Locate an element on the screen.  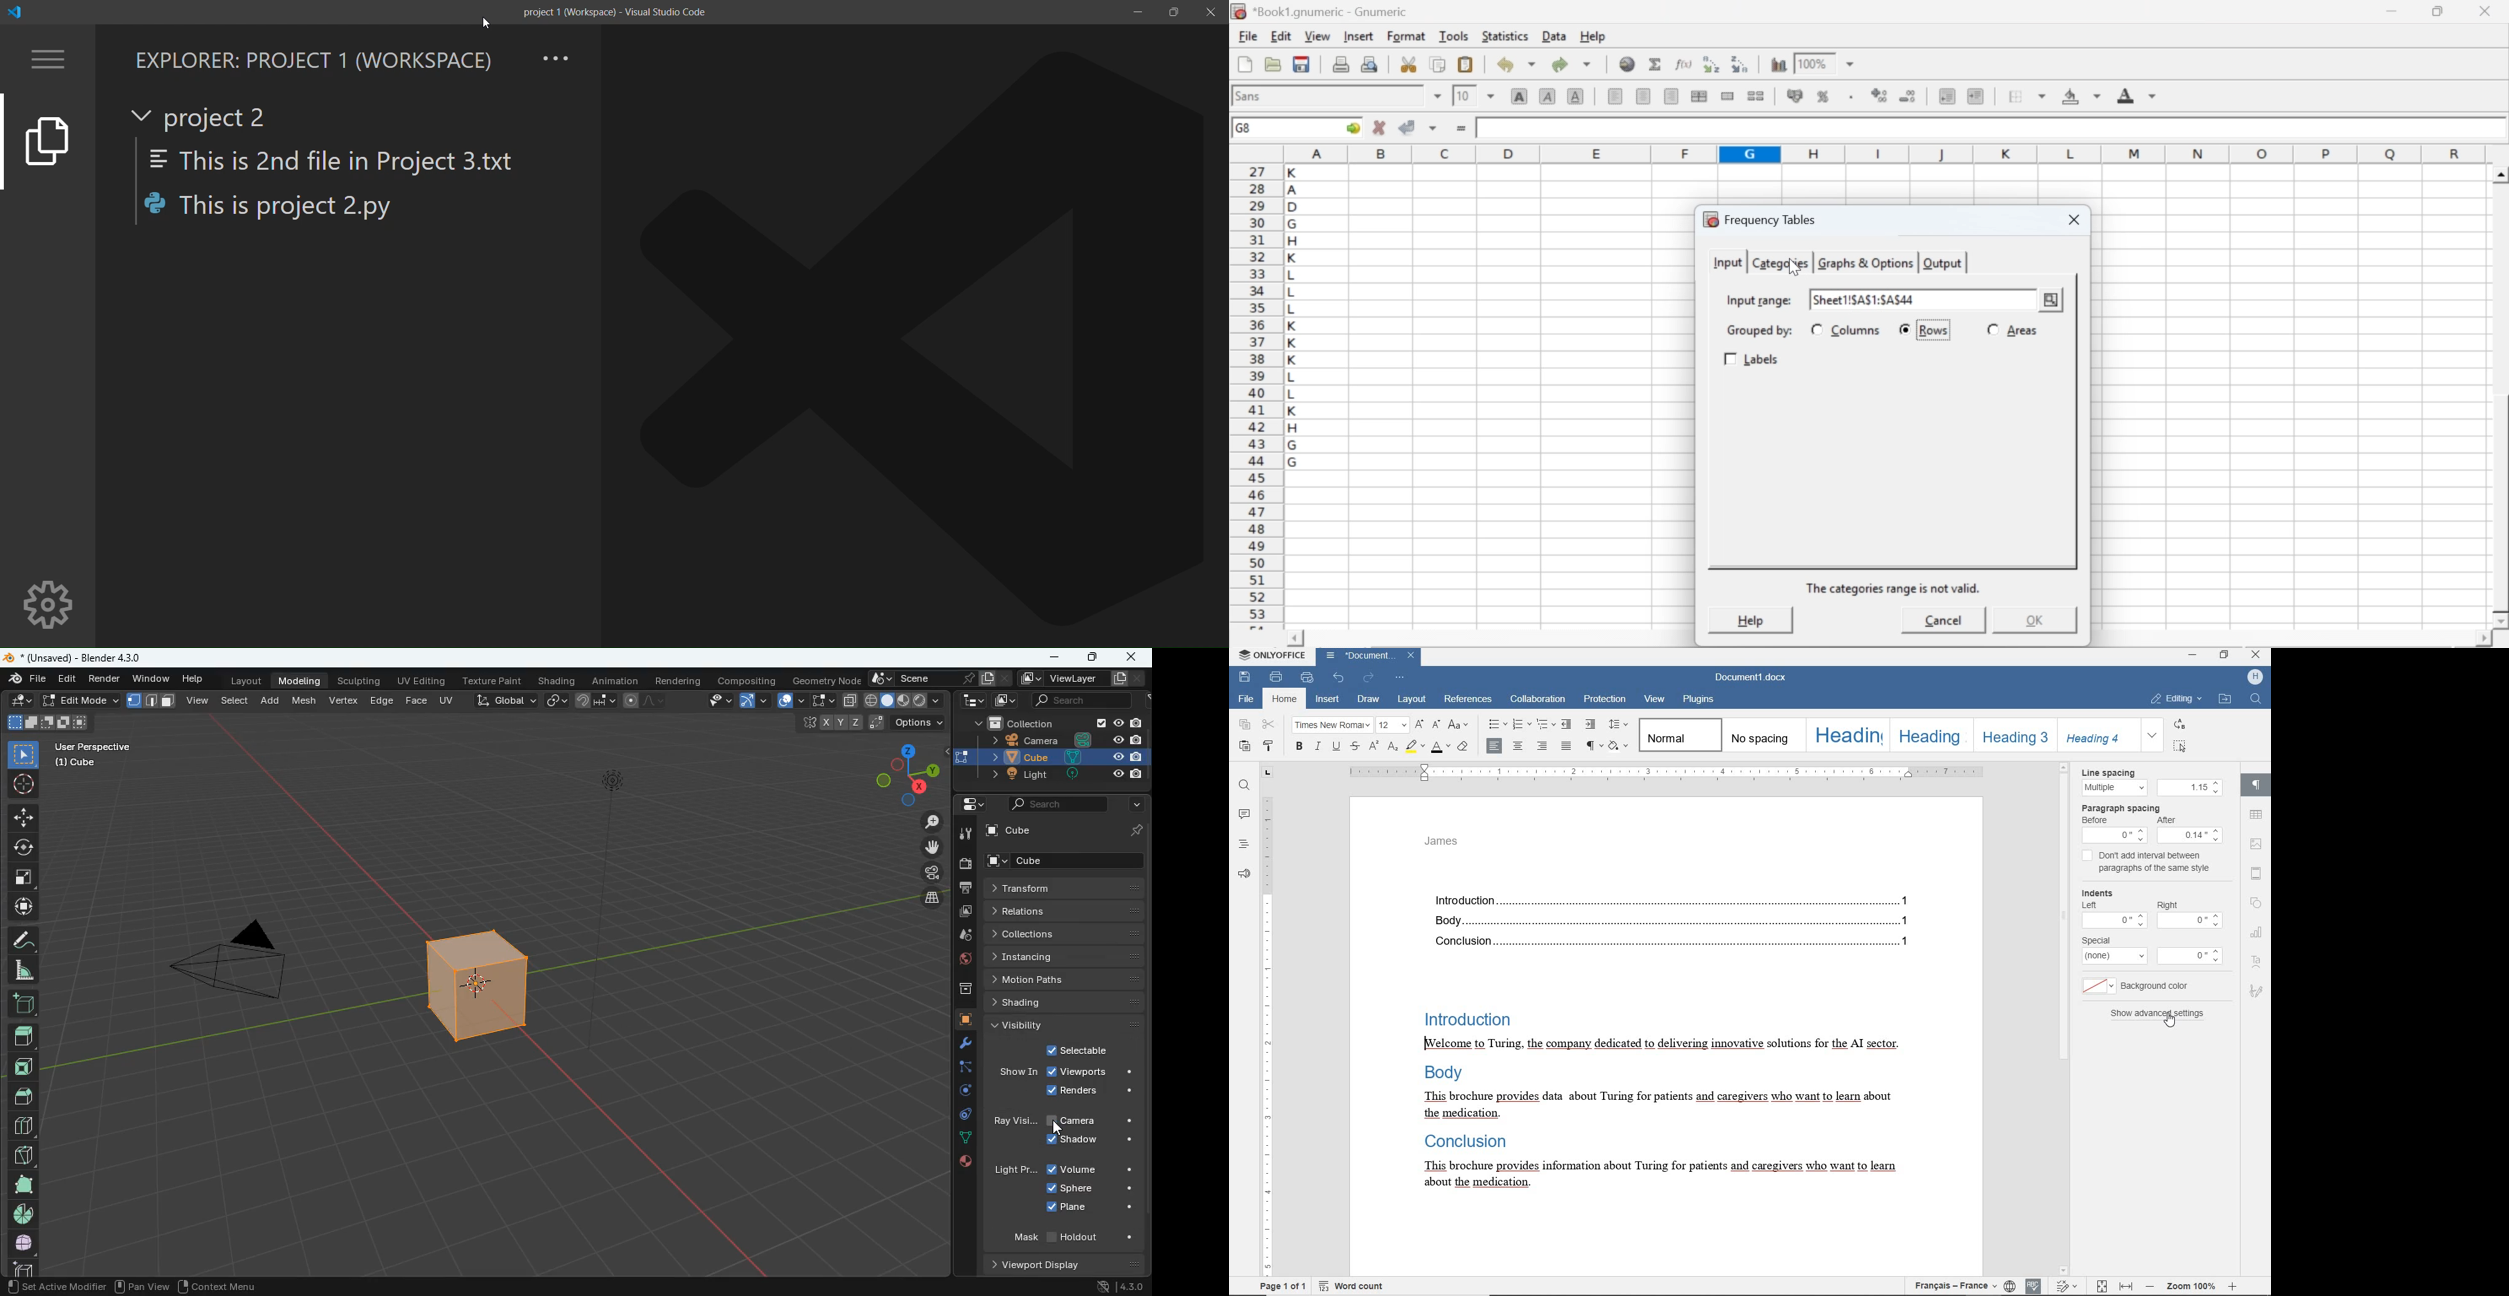
Set the format of the selected cells to include a thousands separator is located at coordinates (1849, 97).